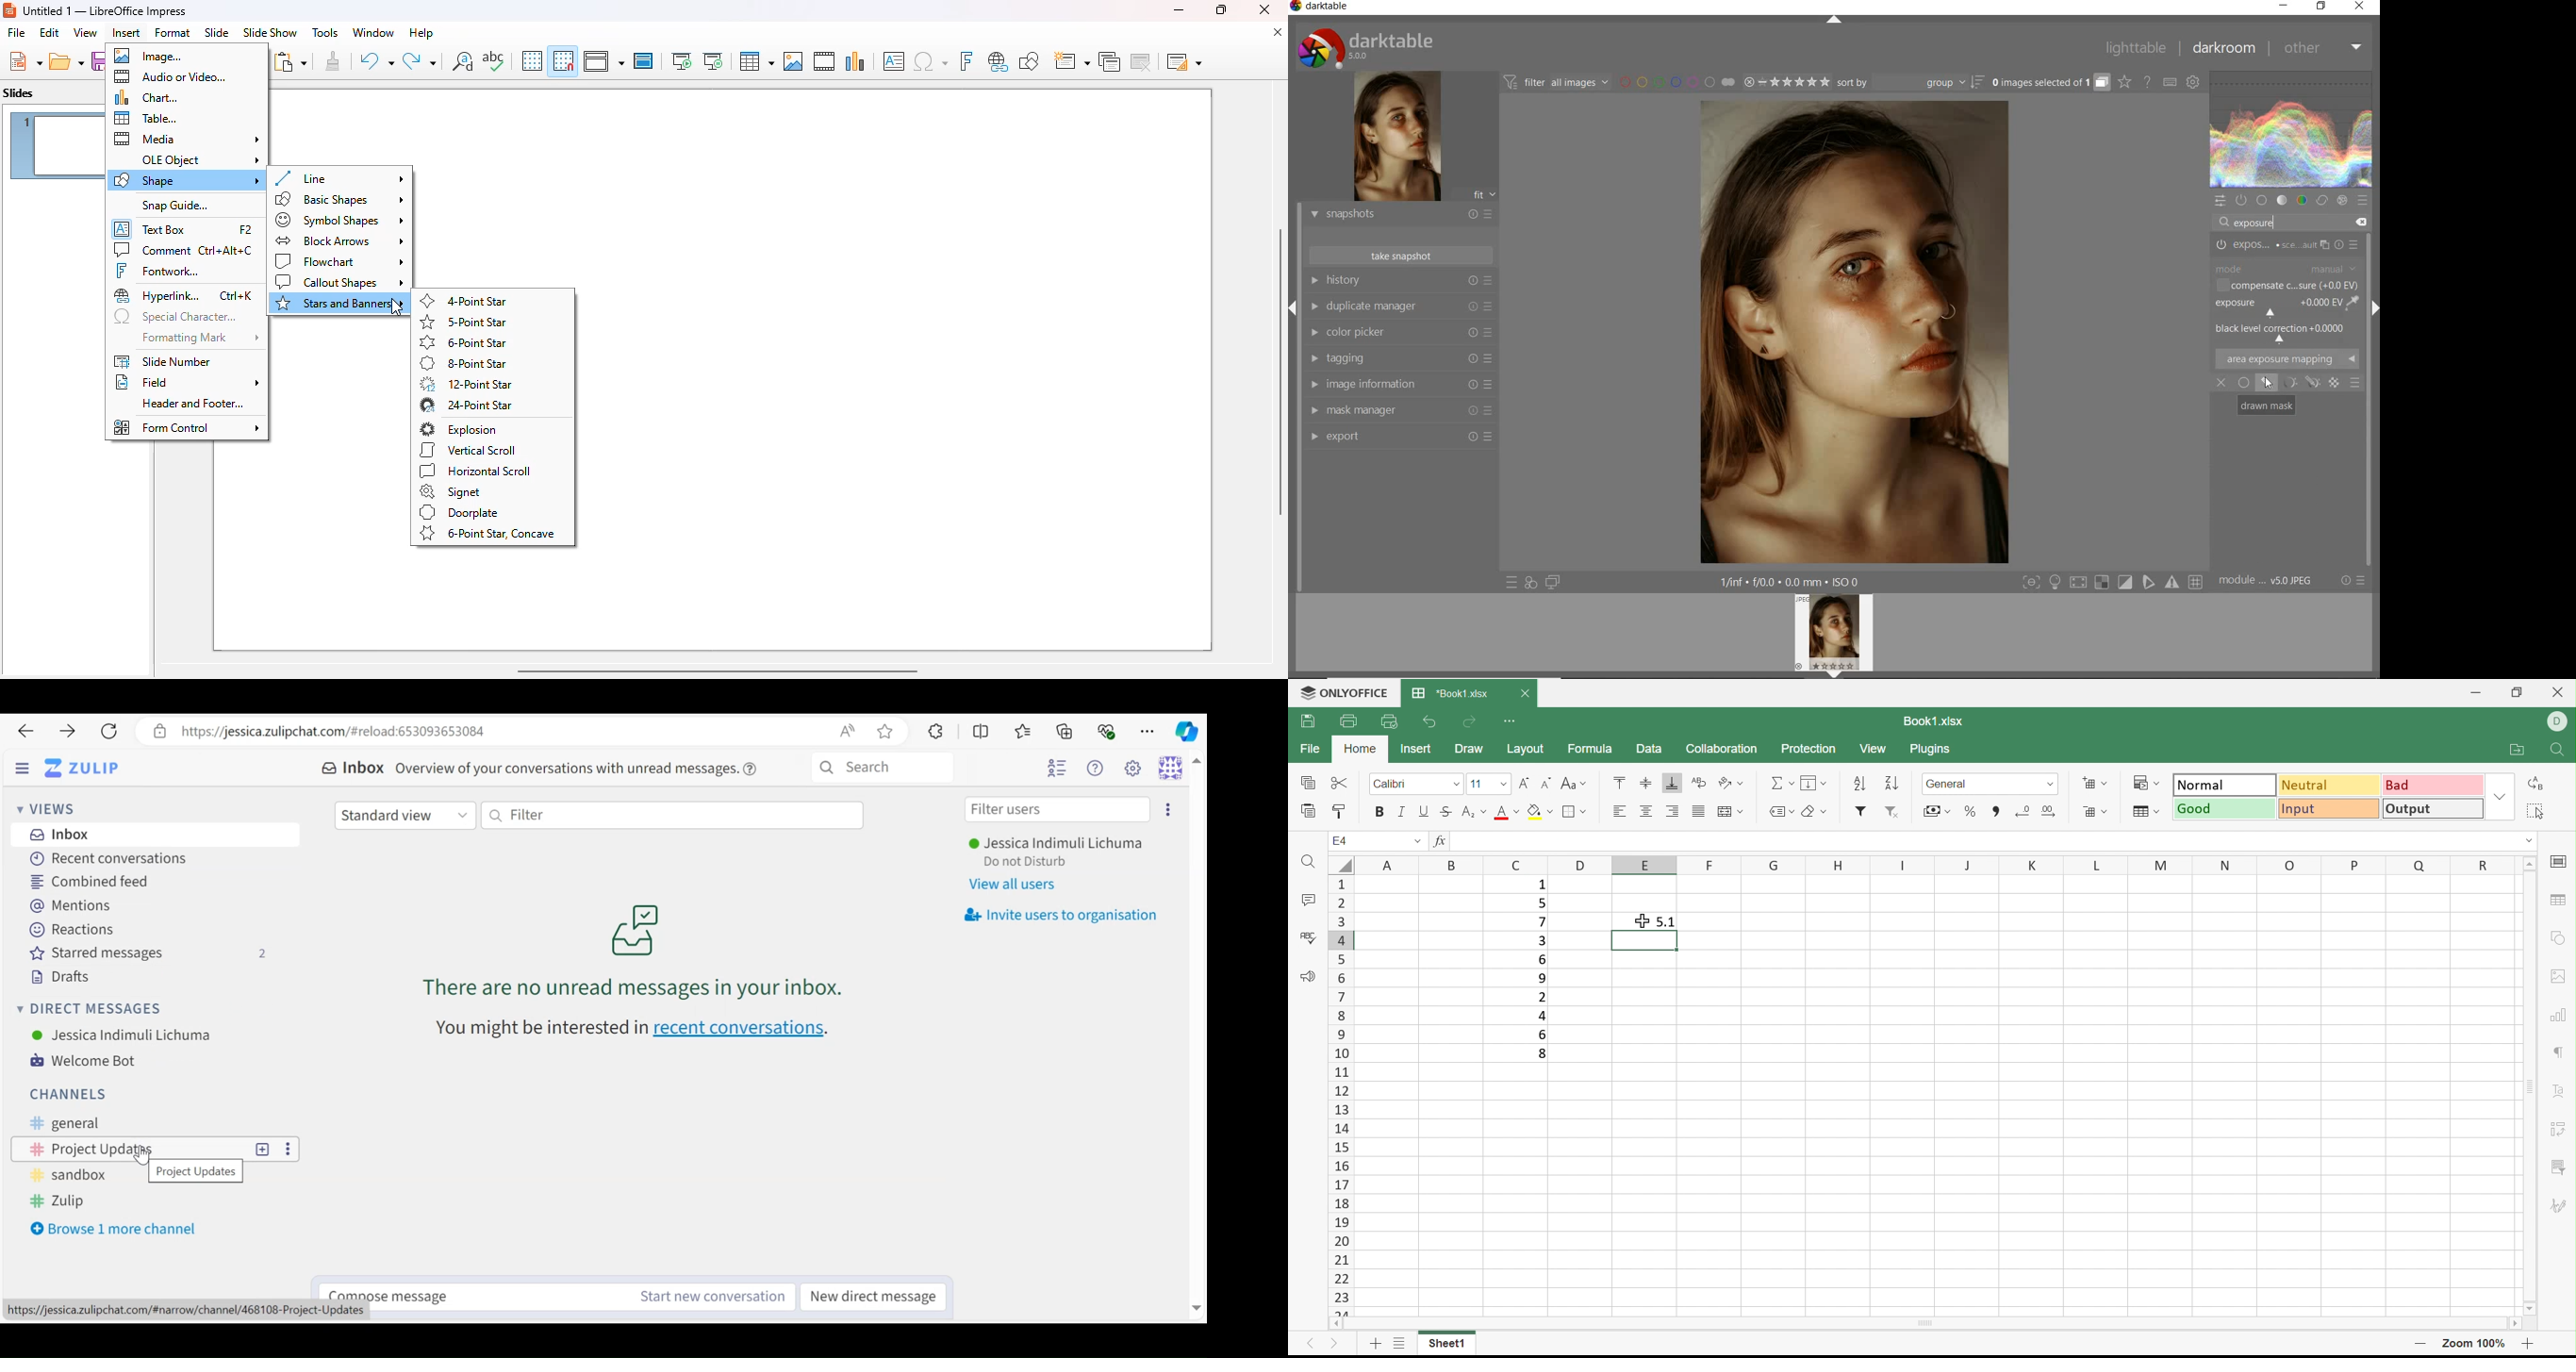 The height and width of the screenshot is (1372, 2576). What do you see at coordinates (159, 1122) in the screenshot?
I see `Channel` at bounding box center [159, 1122].